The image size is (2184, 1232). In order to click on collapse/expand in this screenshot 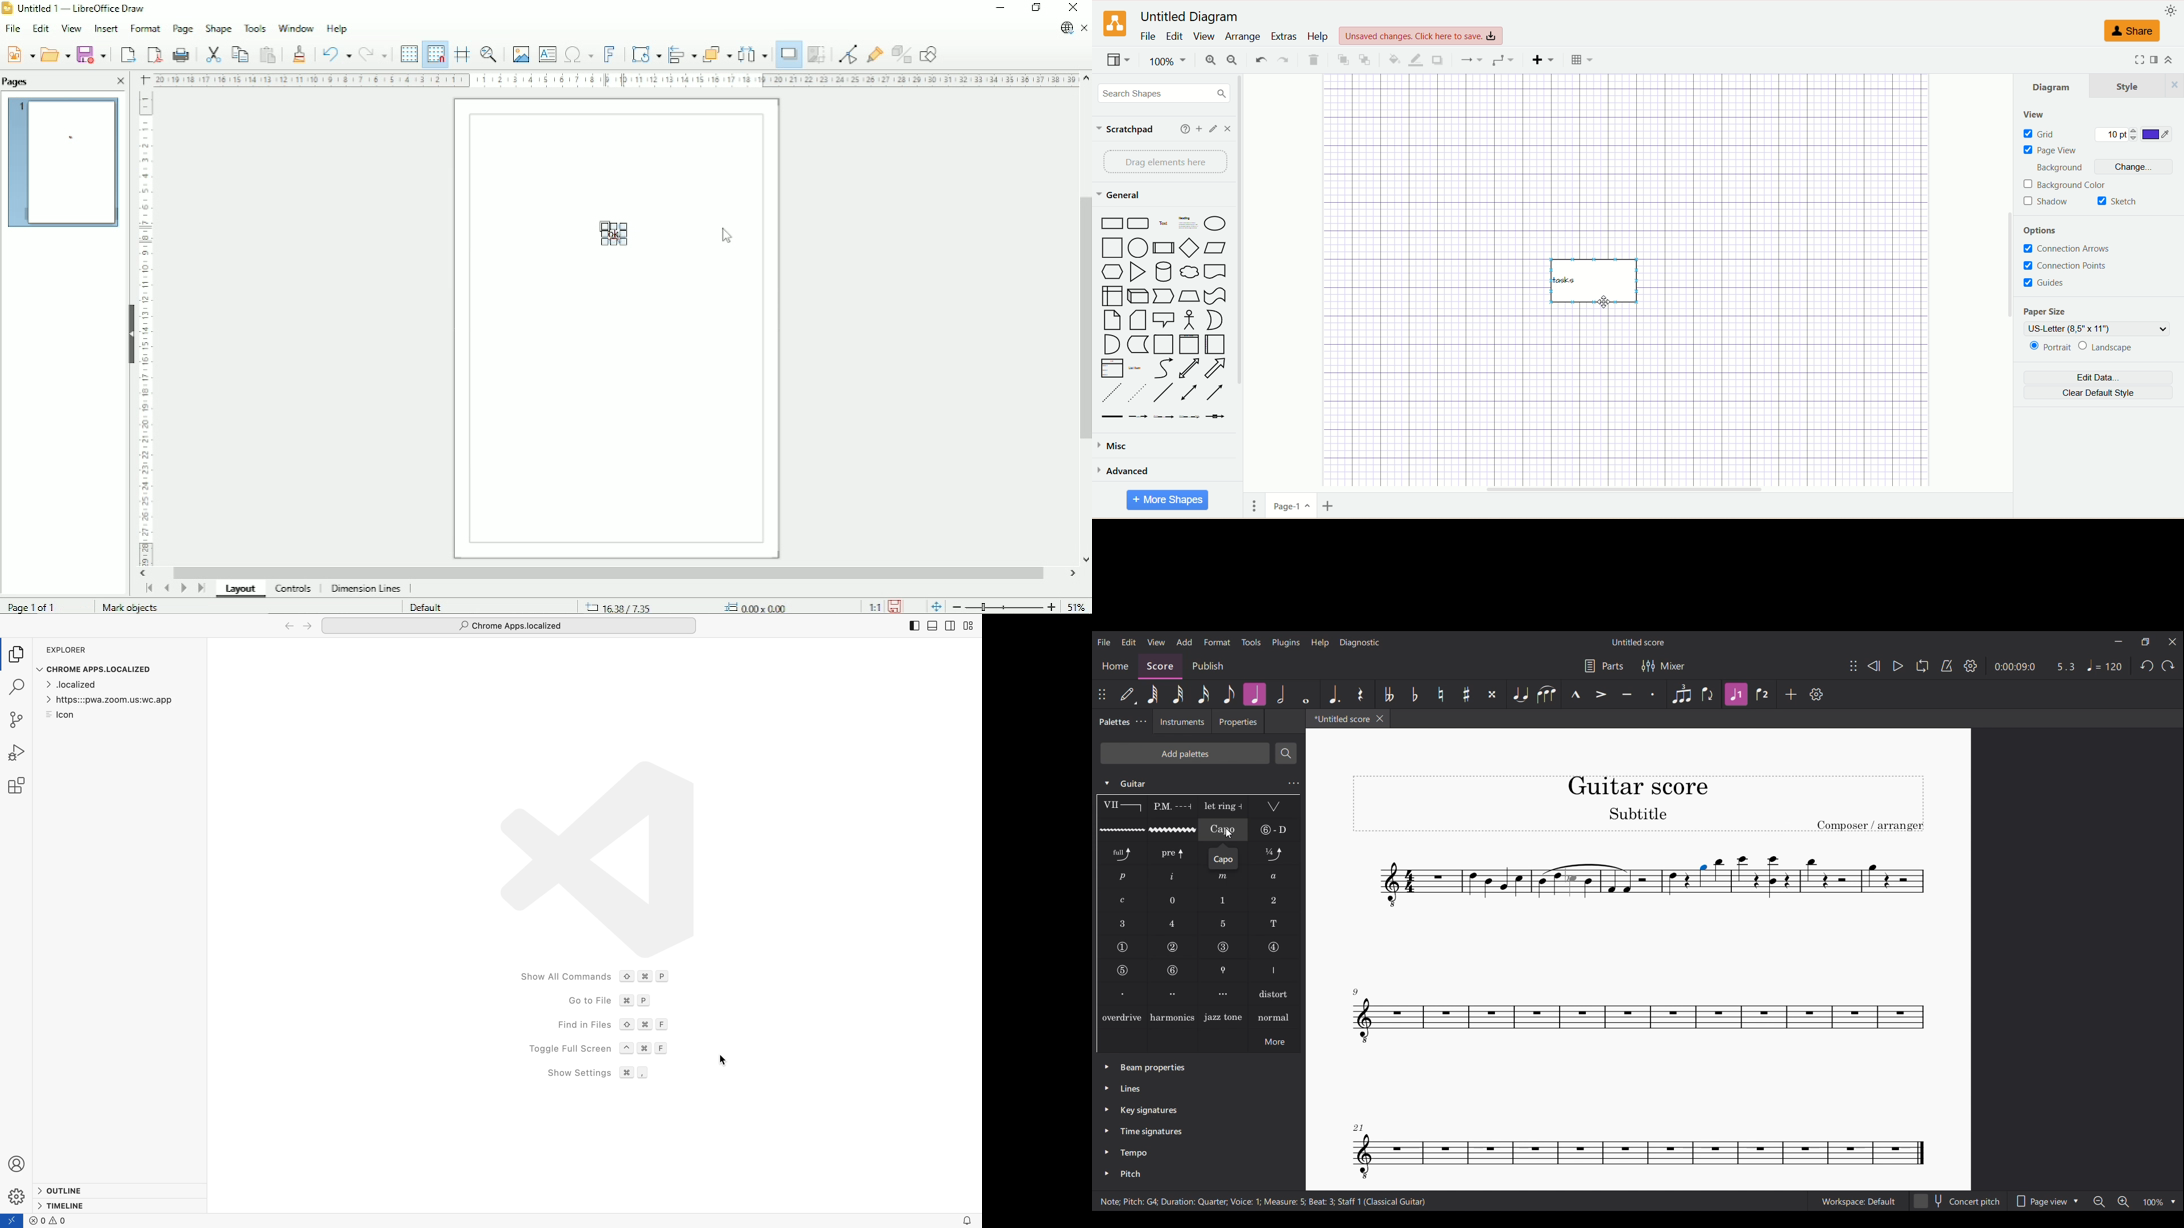, I will do `click(2169, 60)`.